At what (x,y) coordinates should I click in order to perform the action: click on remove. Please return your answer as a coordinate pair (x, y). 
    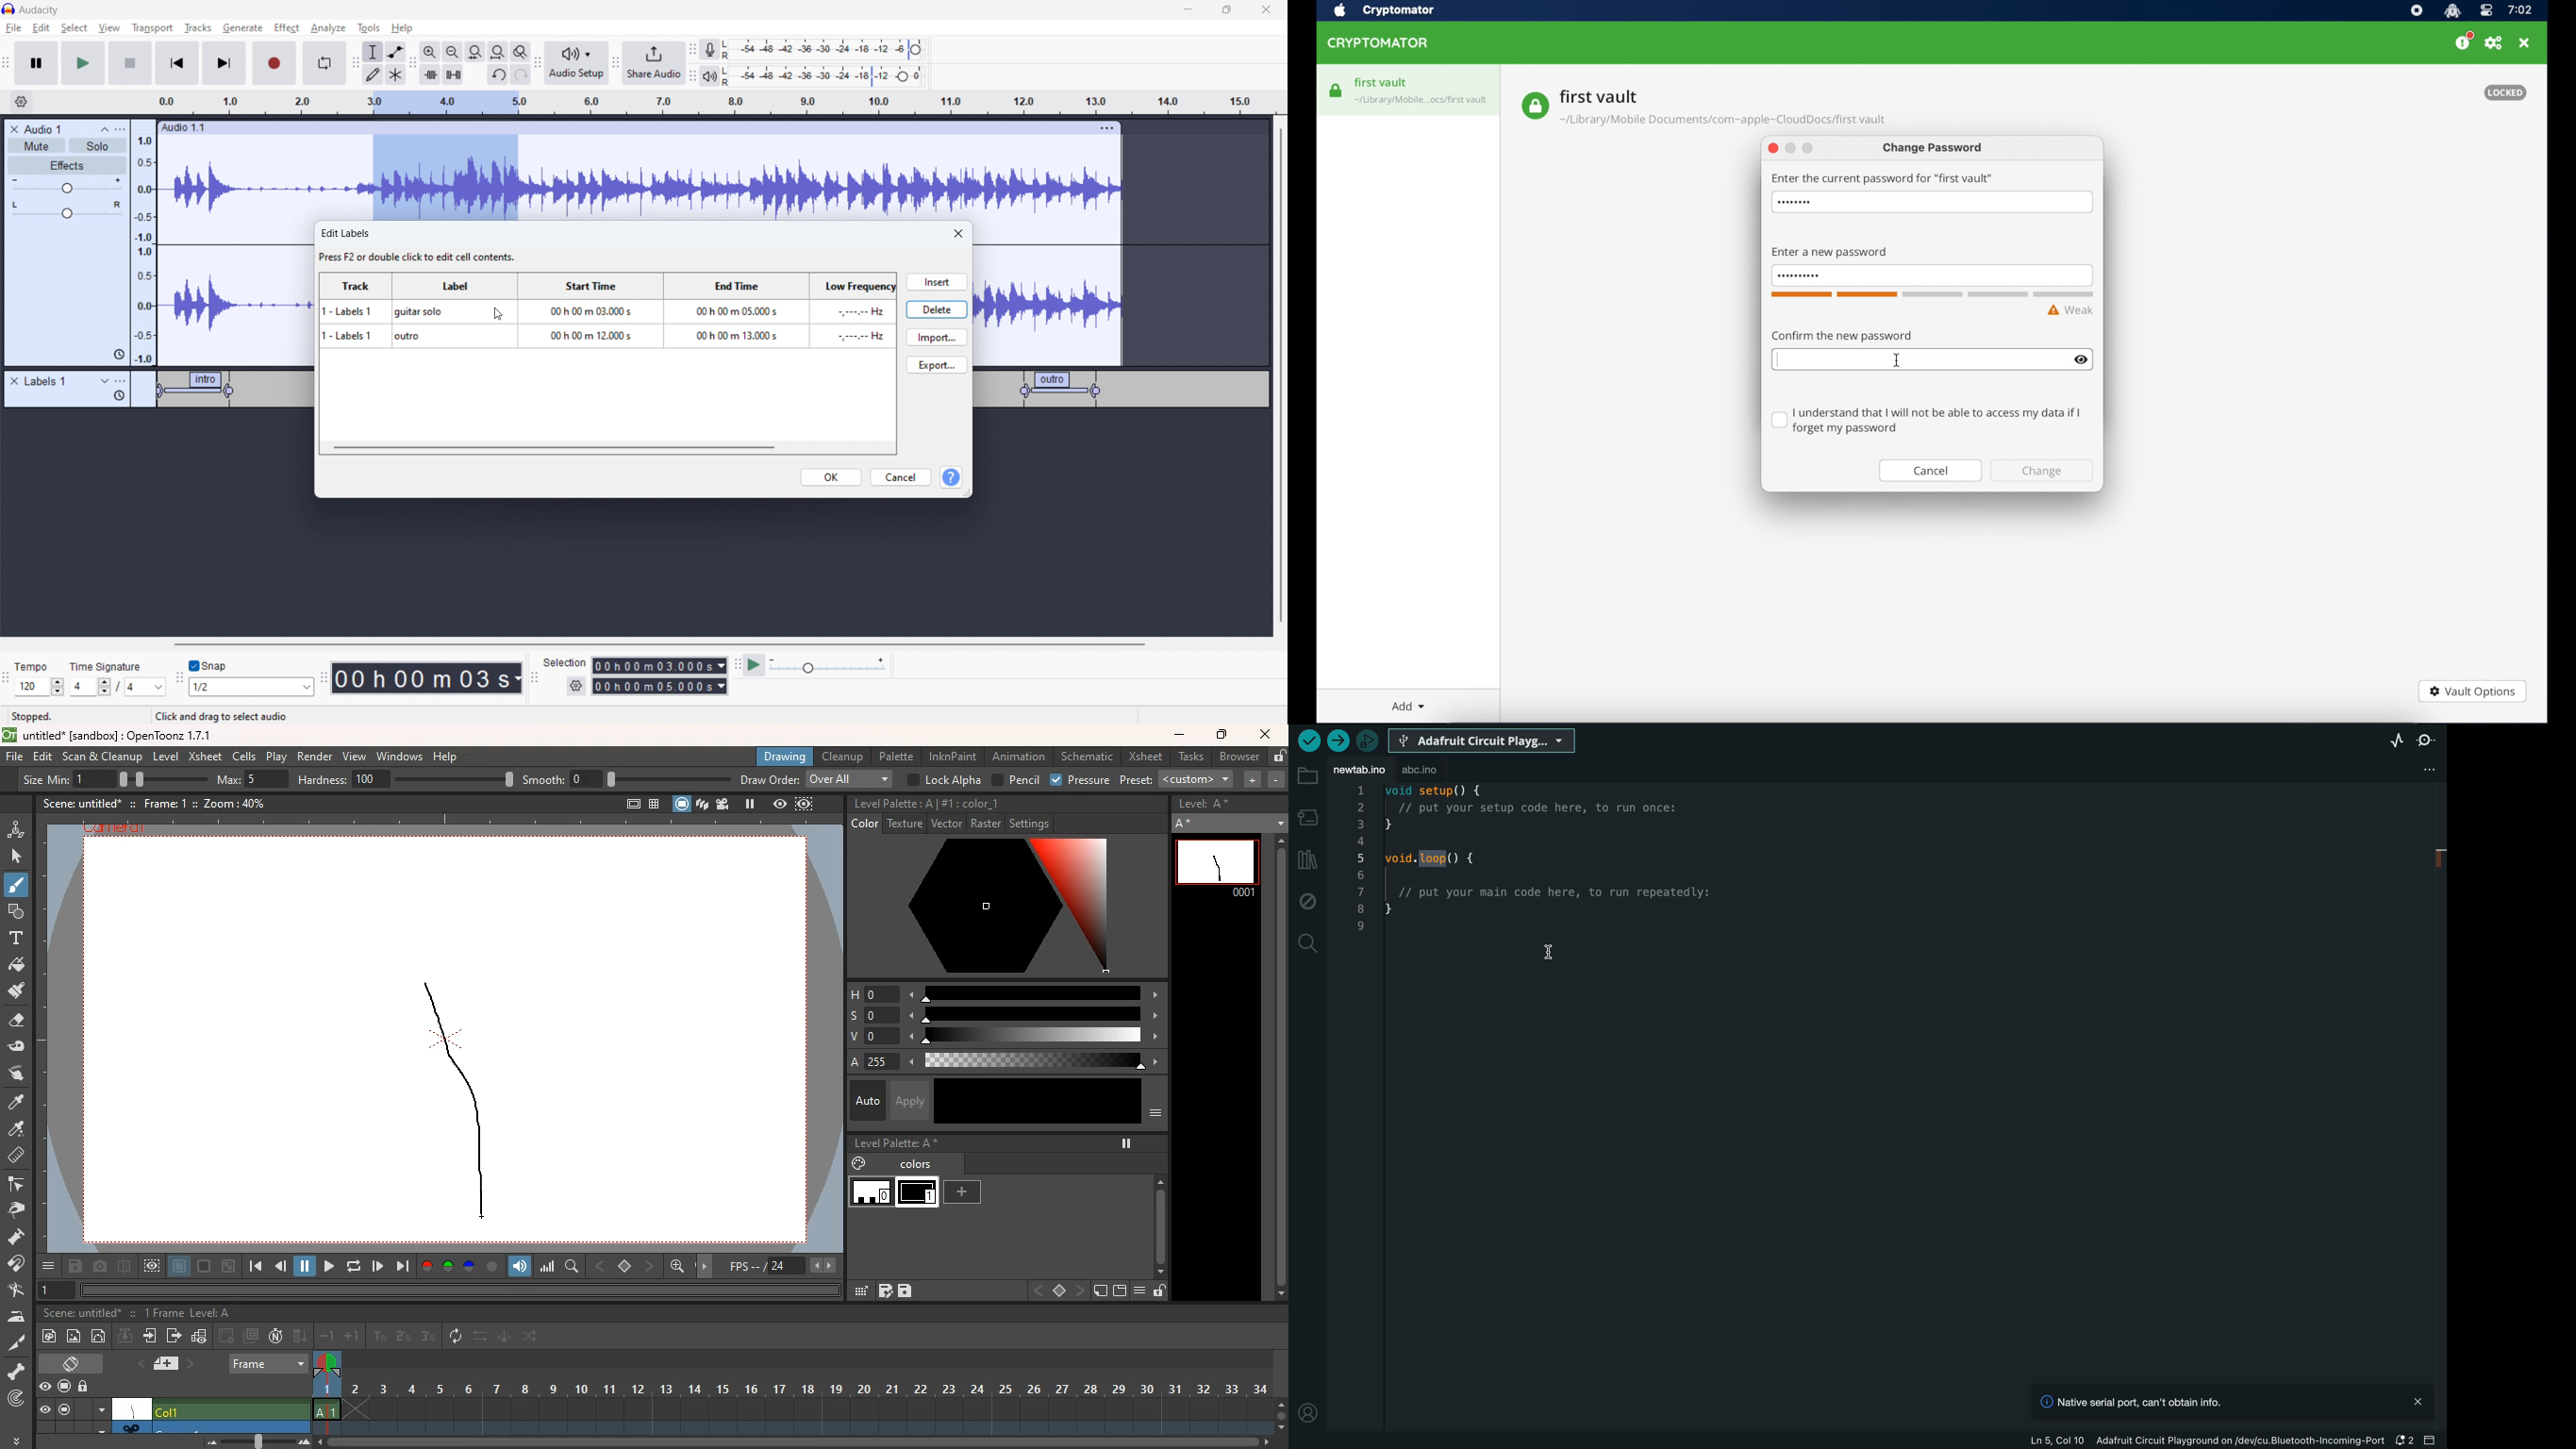
    Looking at the image, I should click on (14, 382).